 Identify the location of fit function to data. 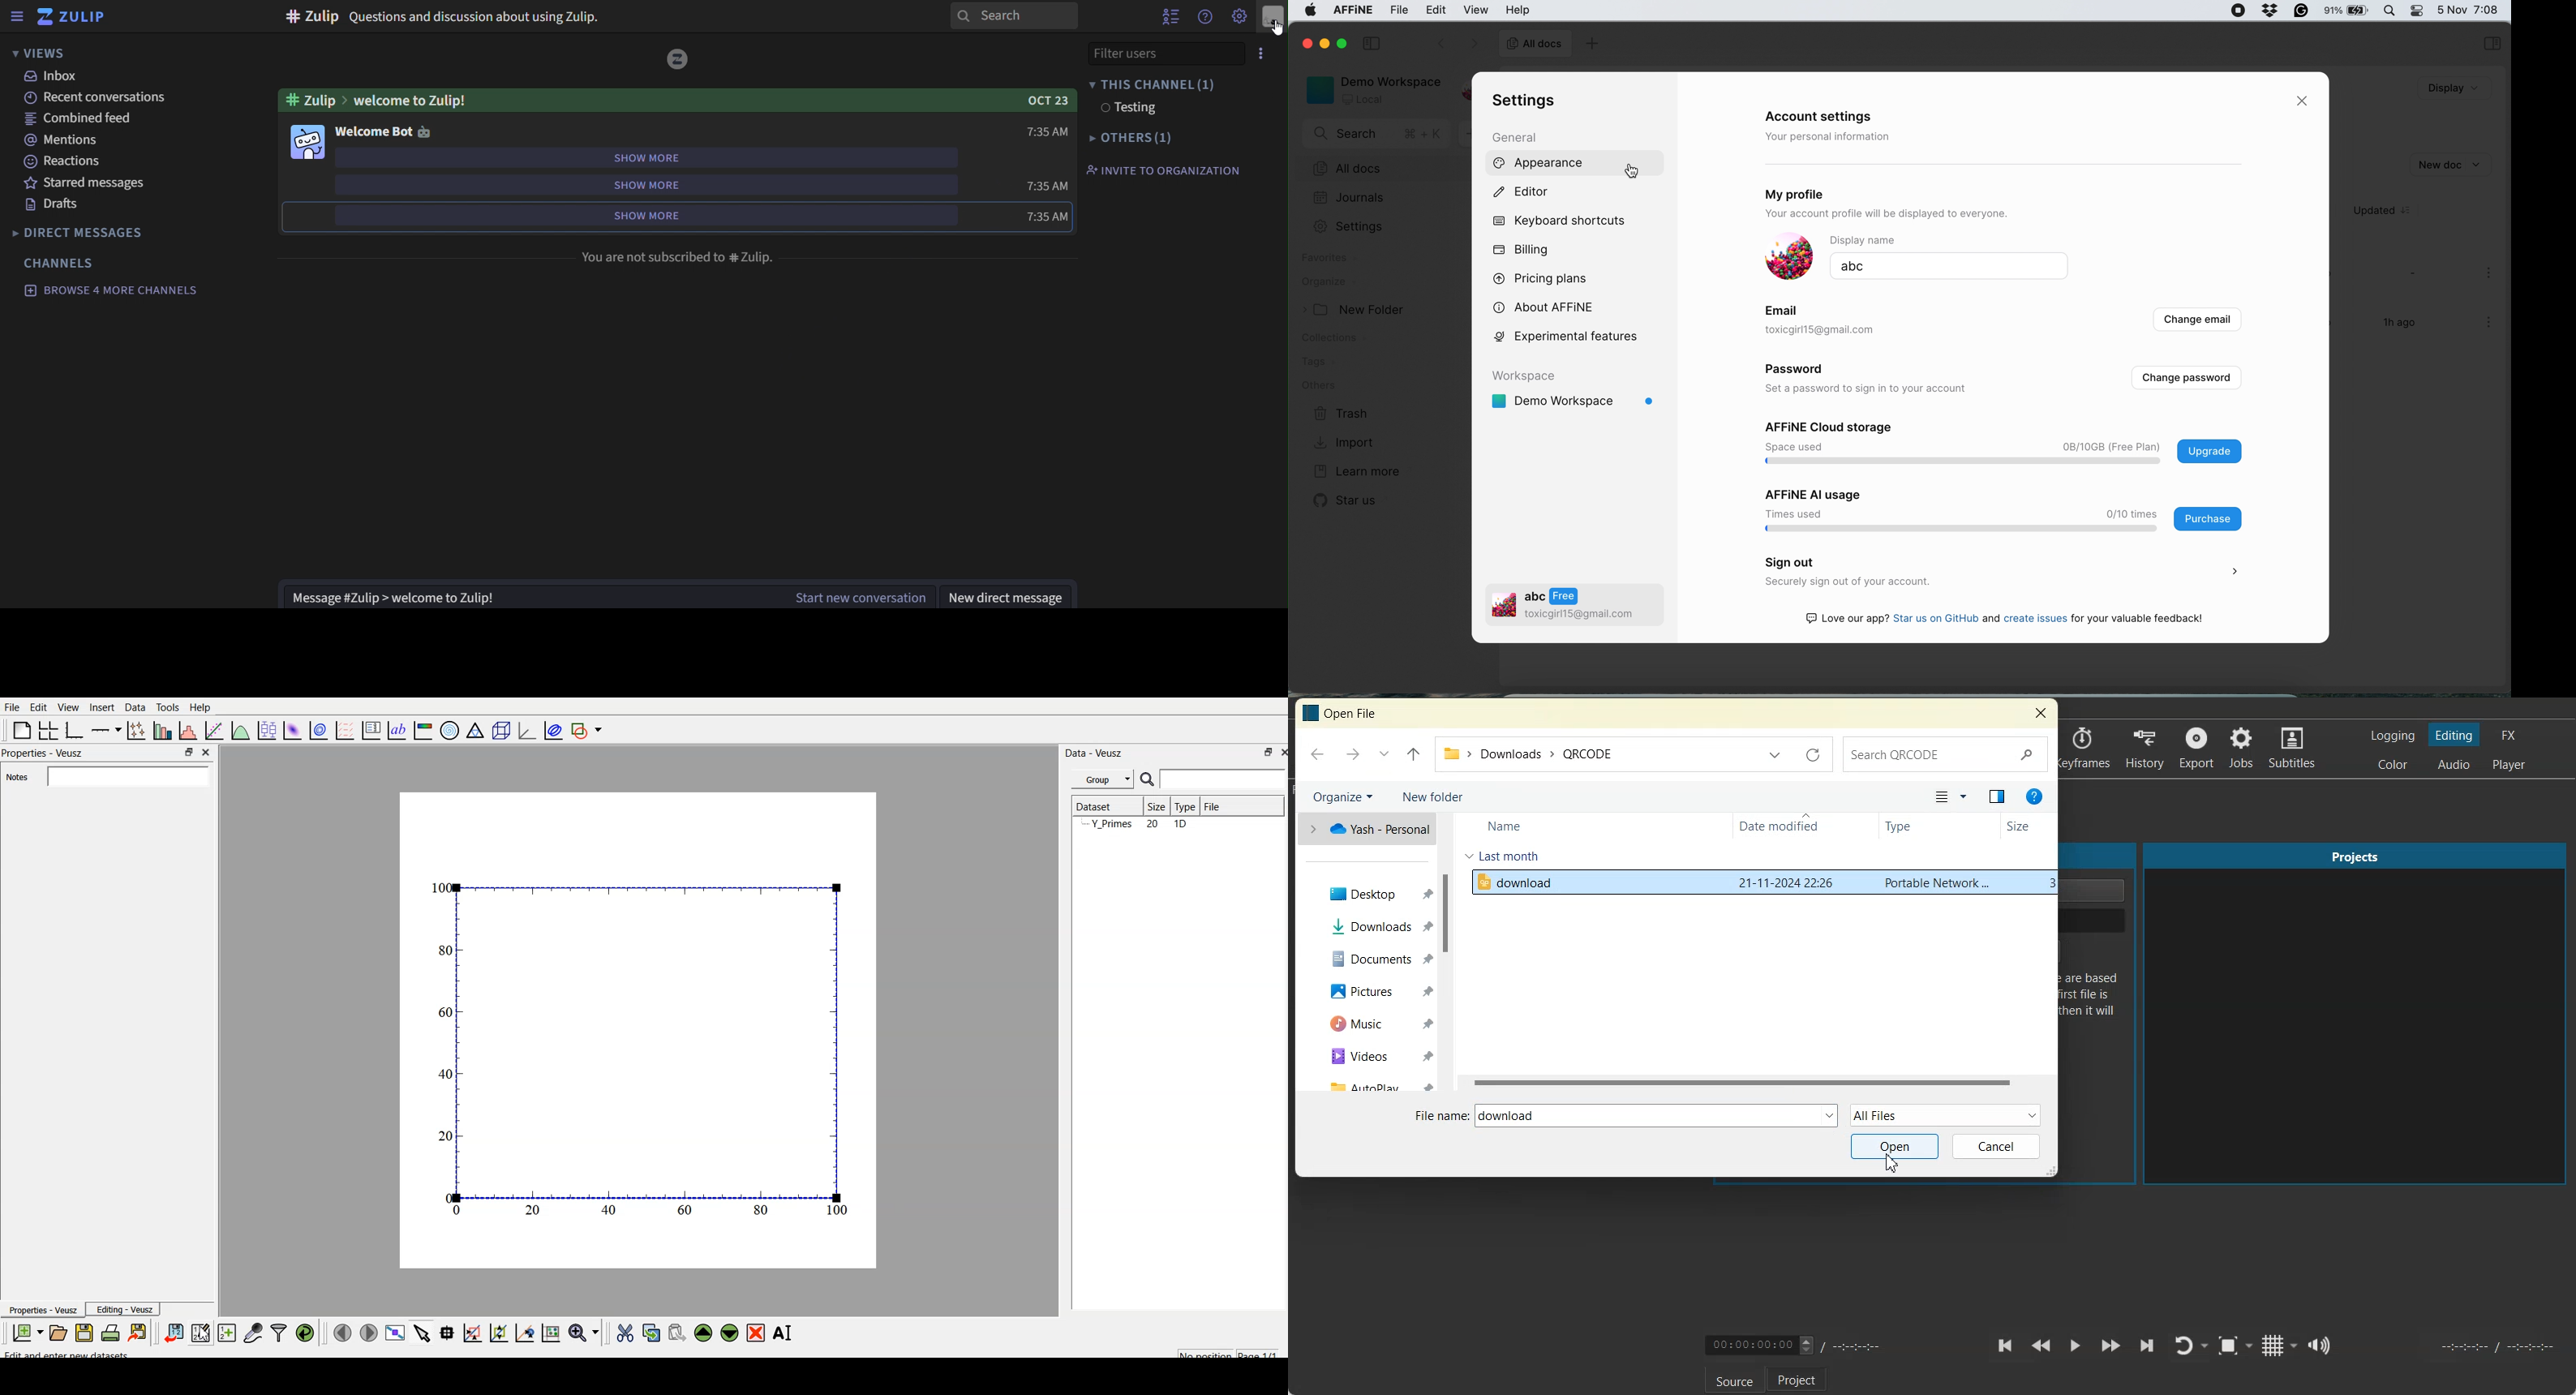
(212, 729).